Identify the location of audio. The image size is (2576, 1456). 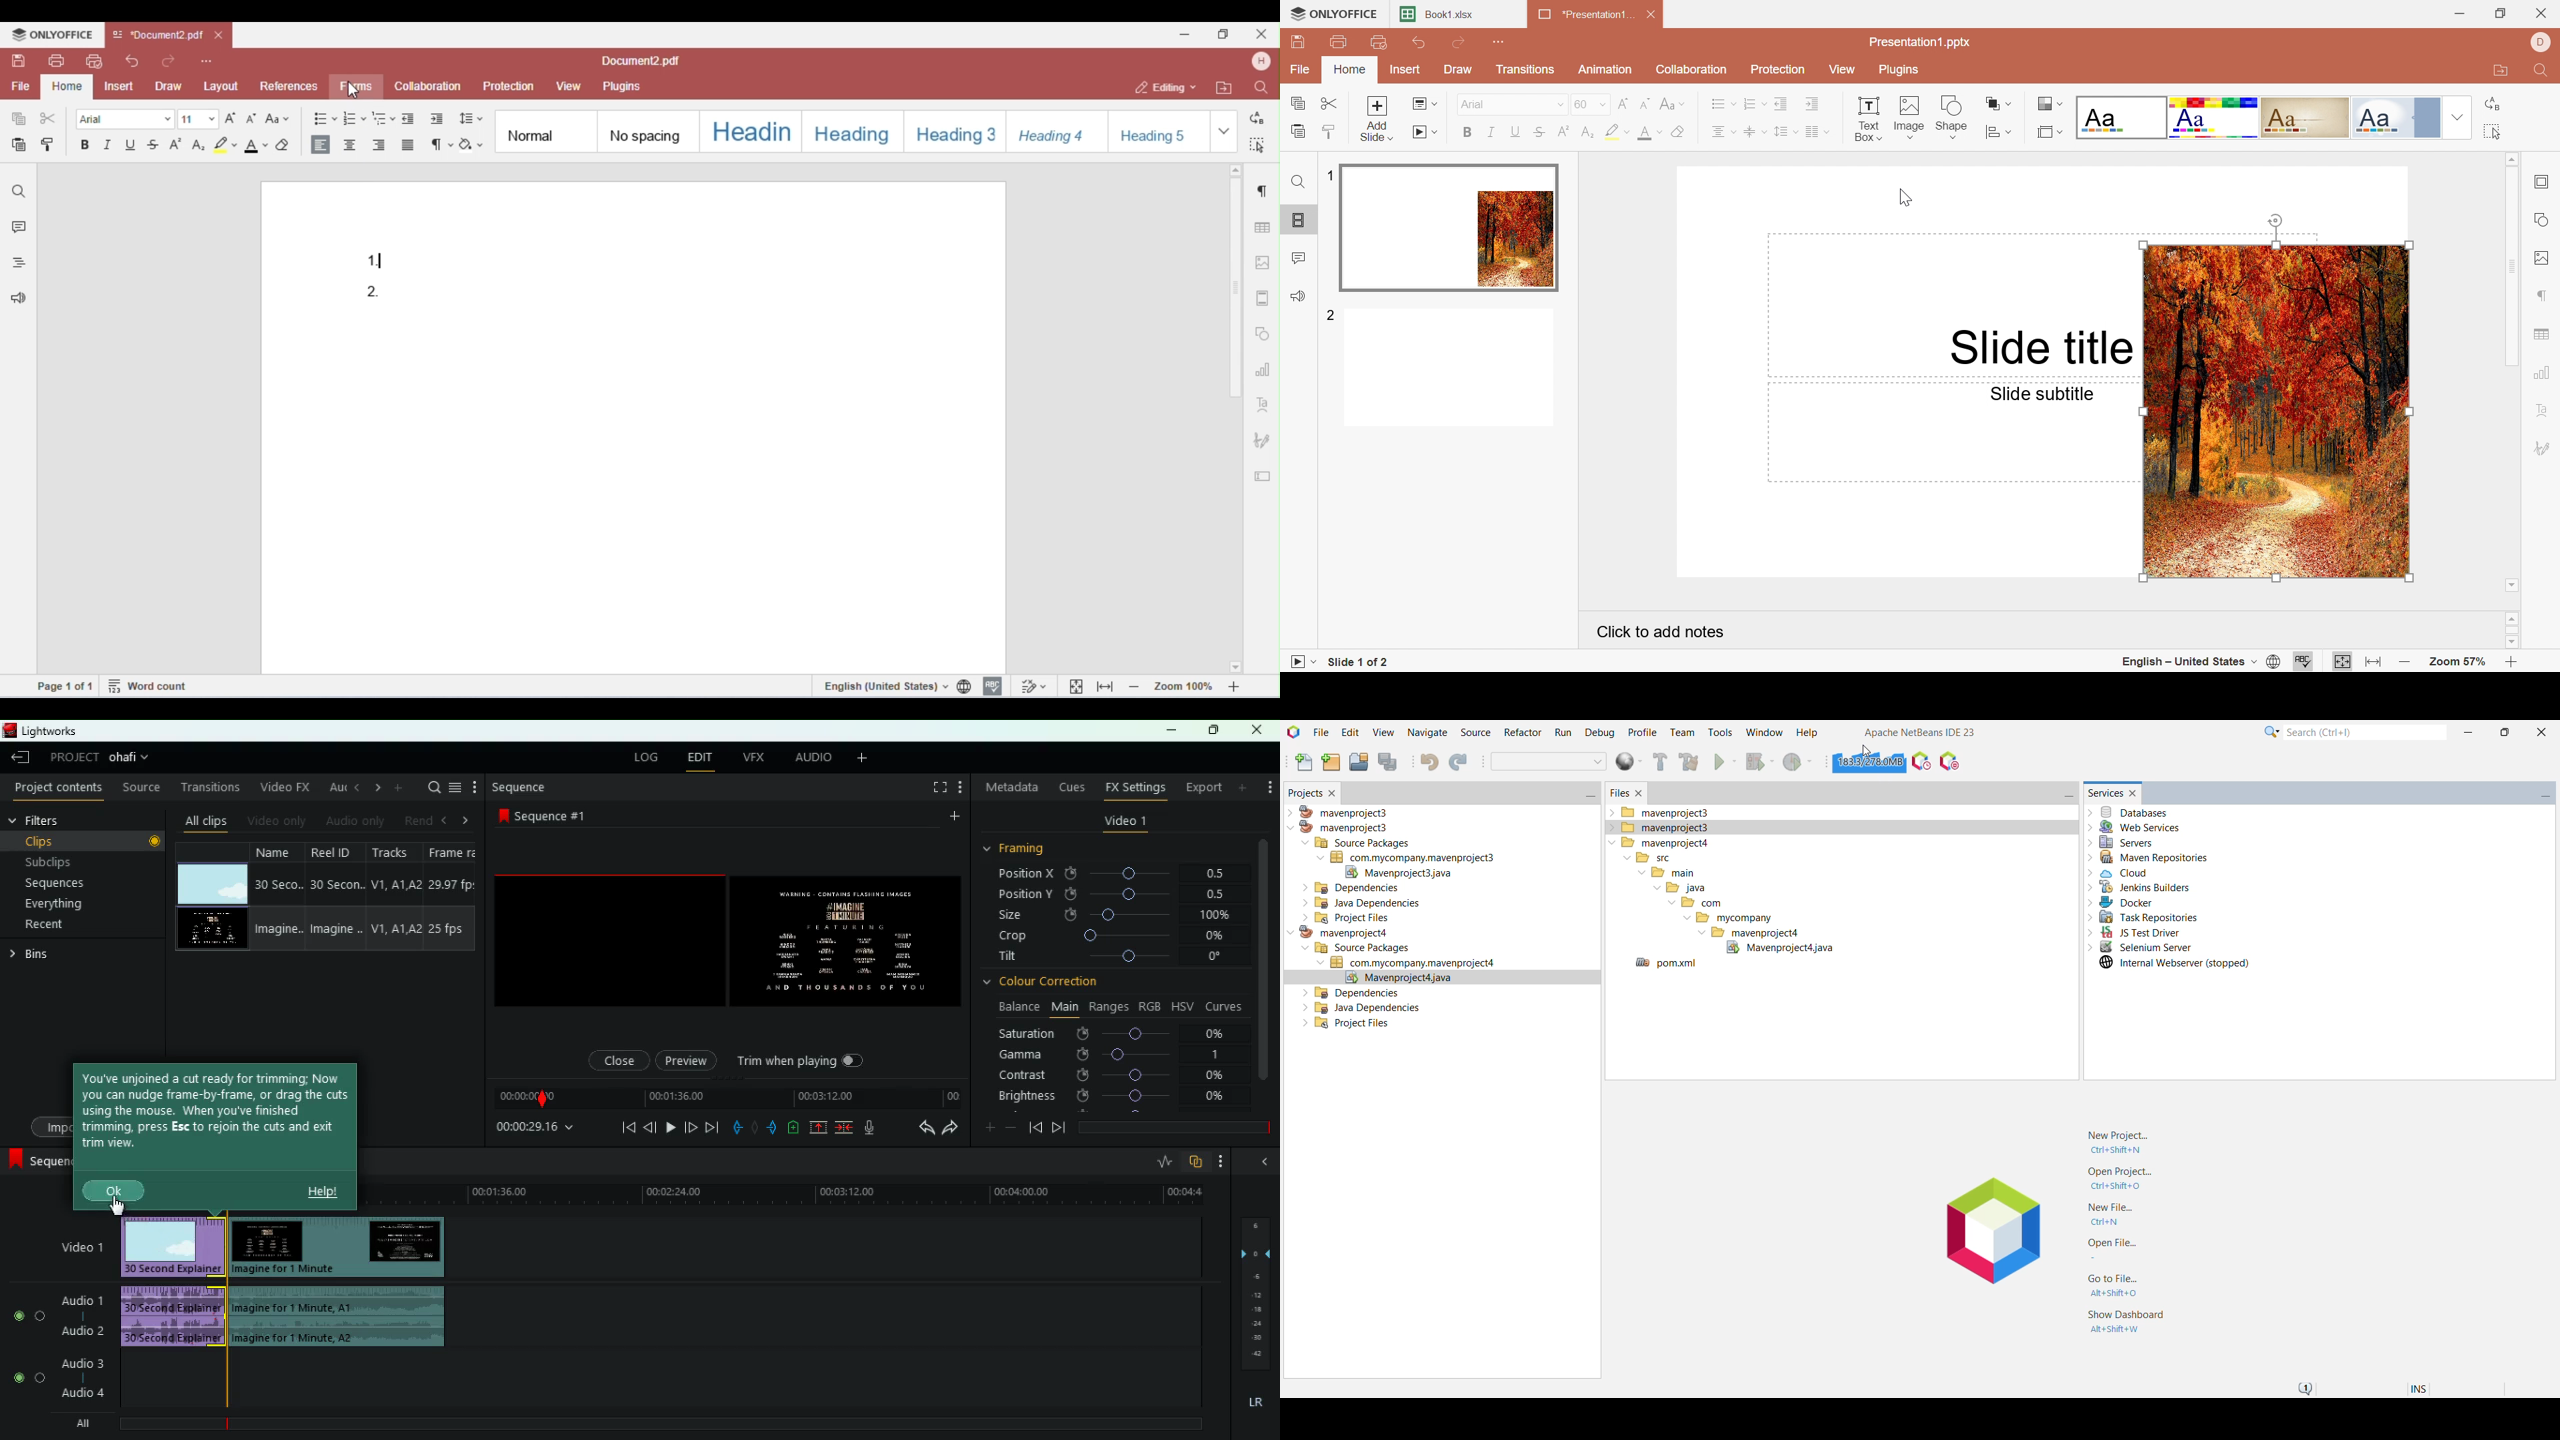
(341, 1316).